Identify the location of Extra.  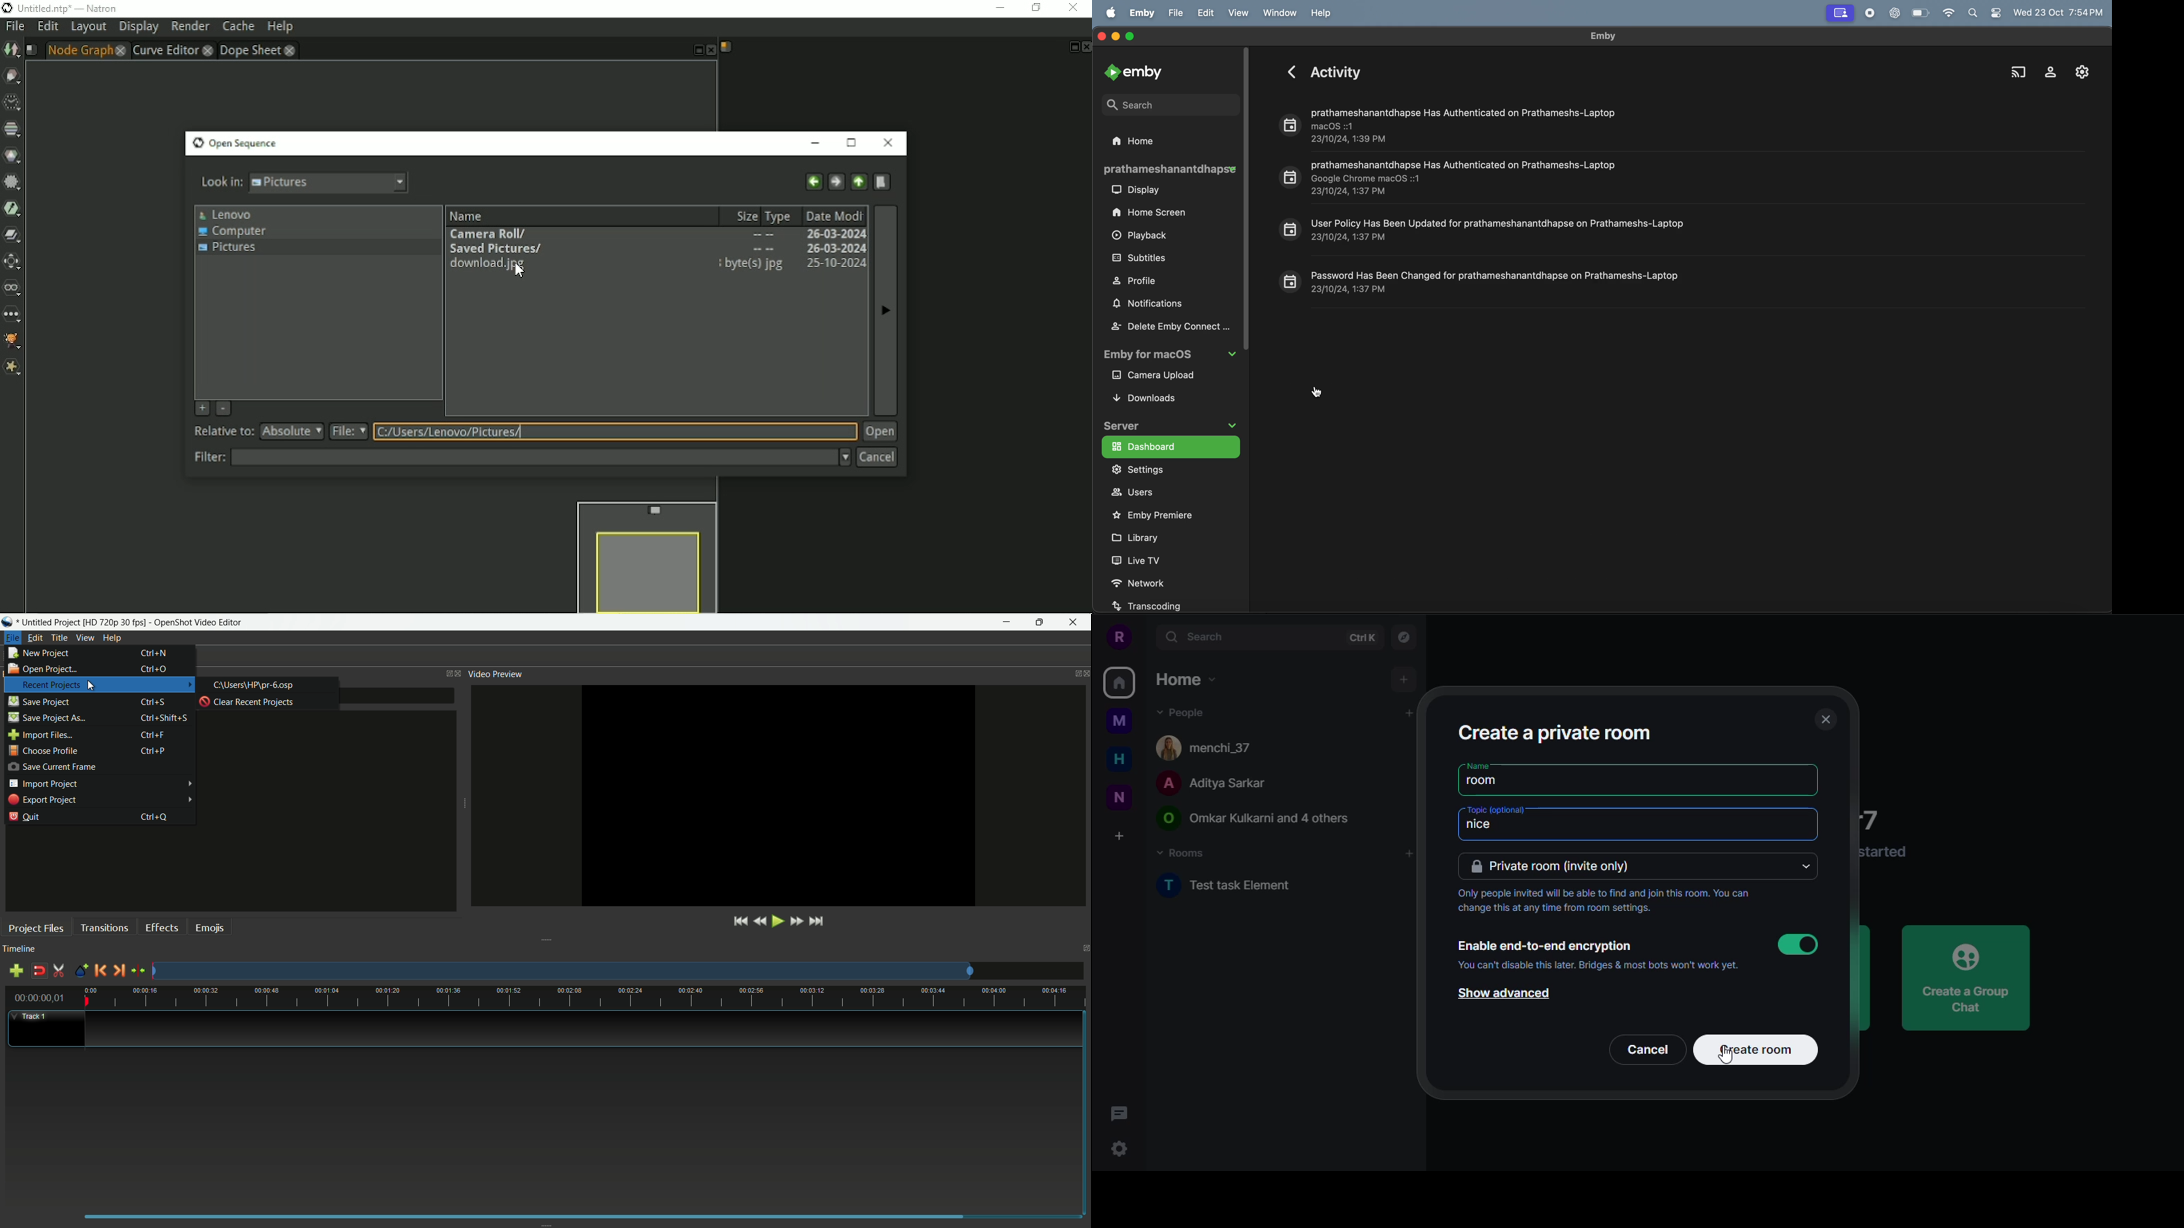
(13, 369).